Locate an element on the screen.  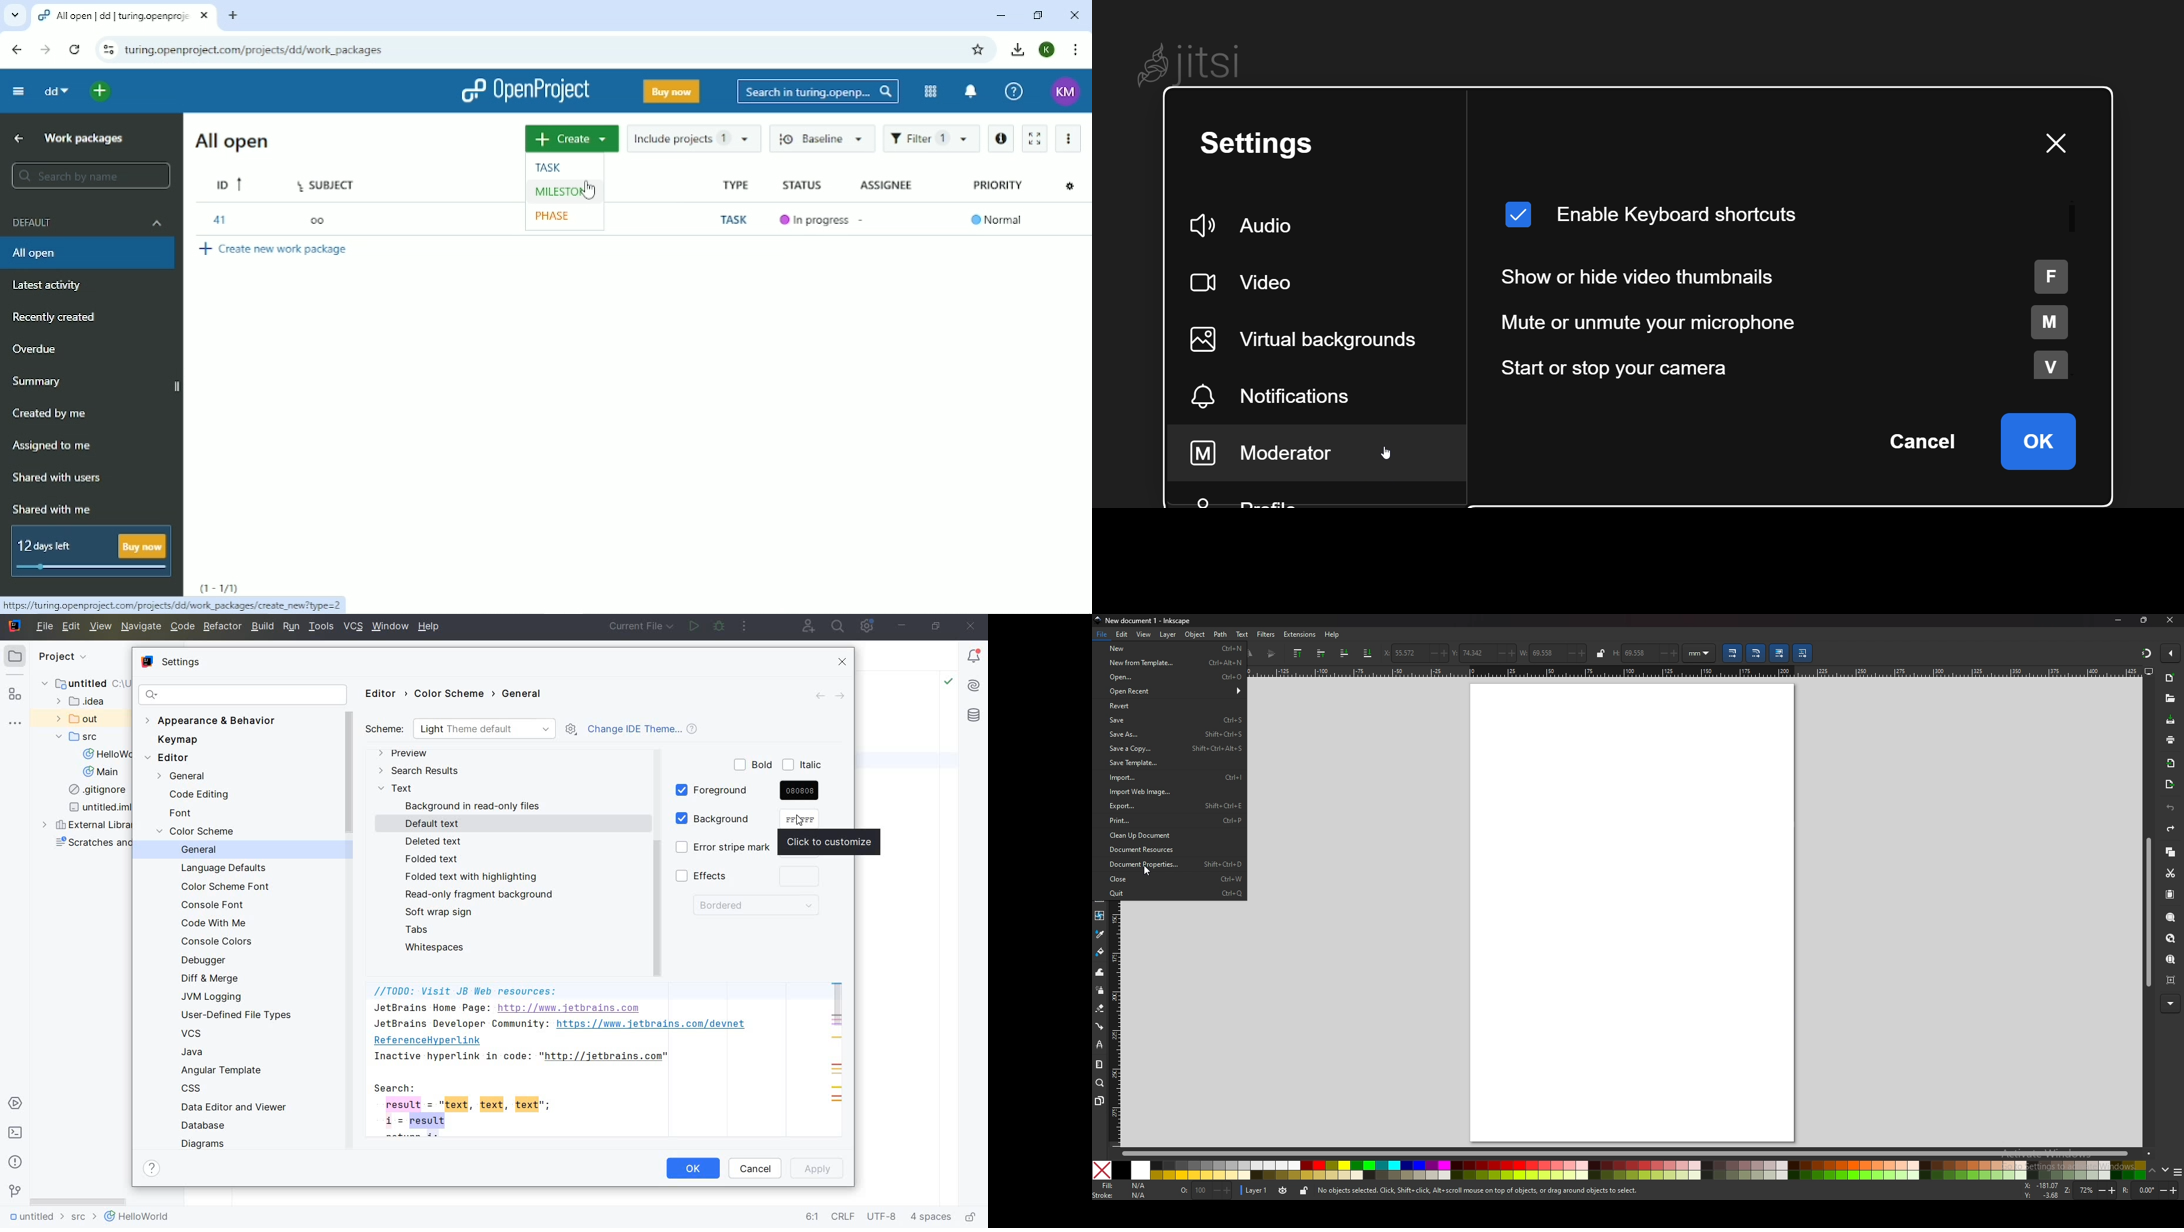
Phase is located at coordinates (555, 218).